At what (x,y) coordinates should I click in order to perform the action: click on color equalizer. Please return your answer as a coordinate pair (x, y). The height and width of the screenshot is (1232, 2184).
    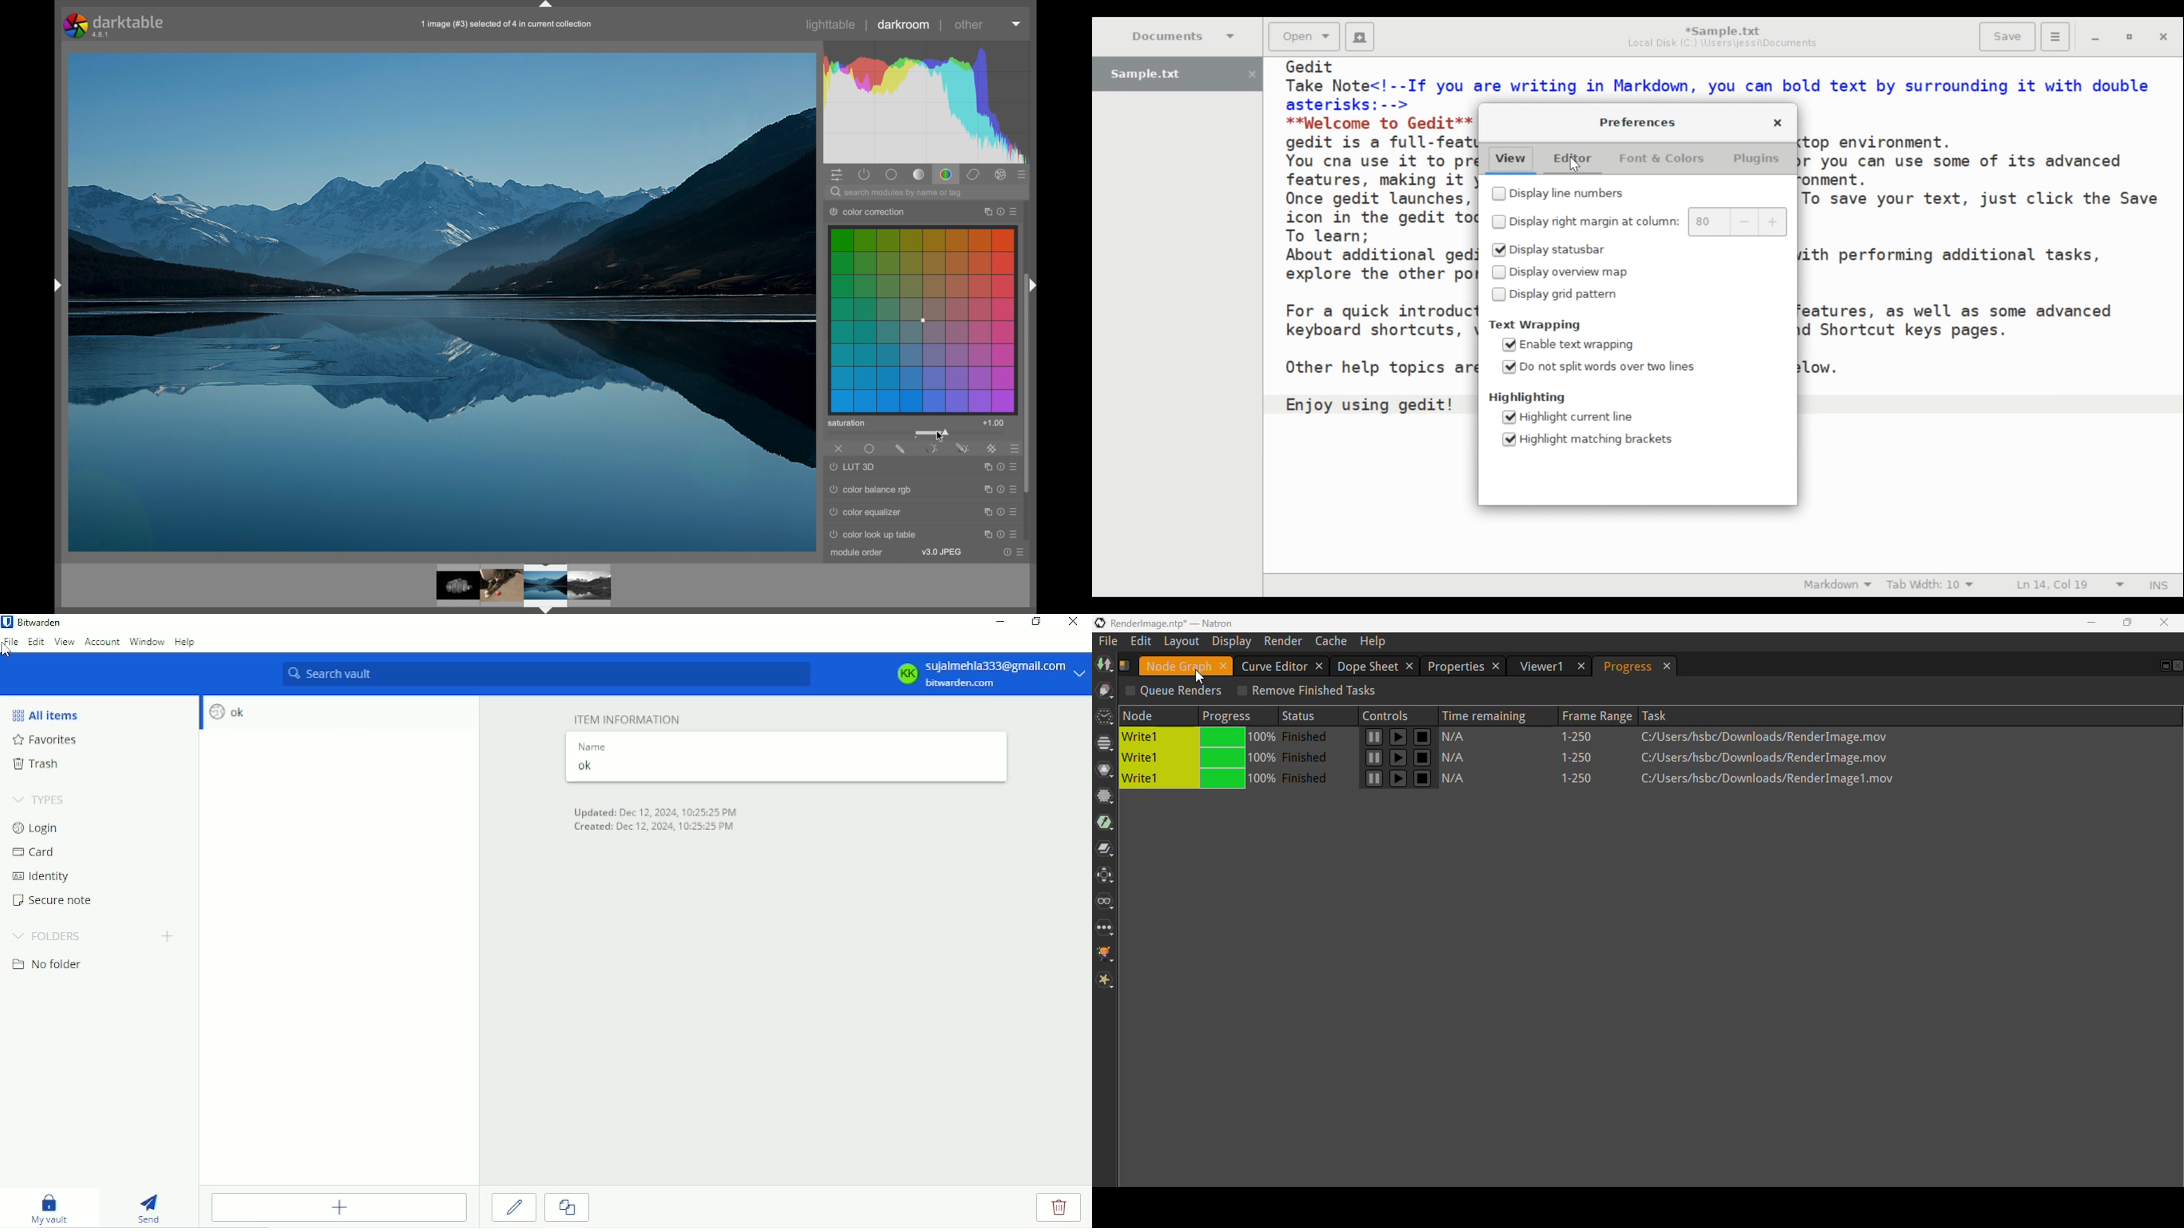
    Looking at the image, I should click on (869, 514).